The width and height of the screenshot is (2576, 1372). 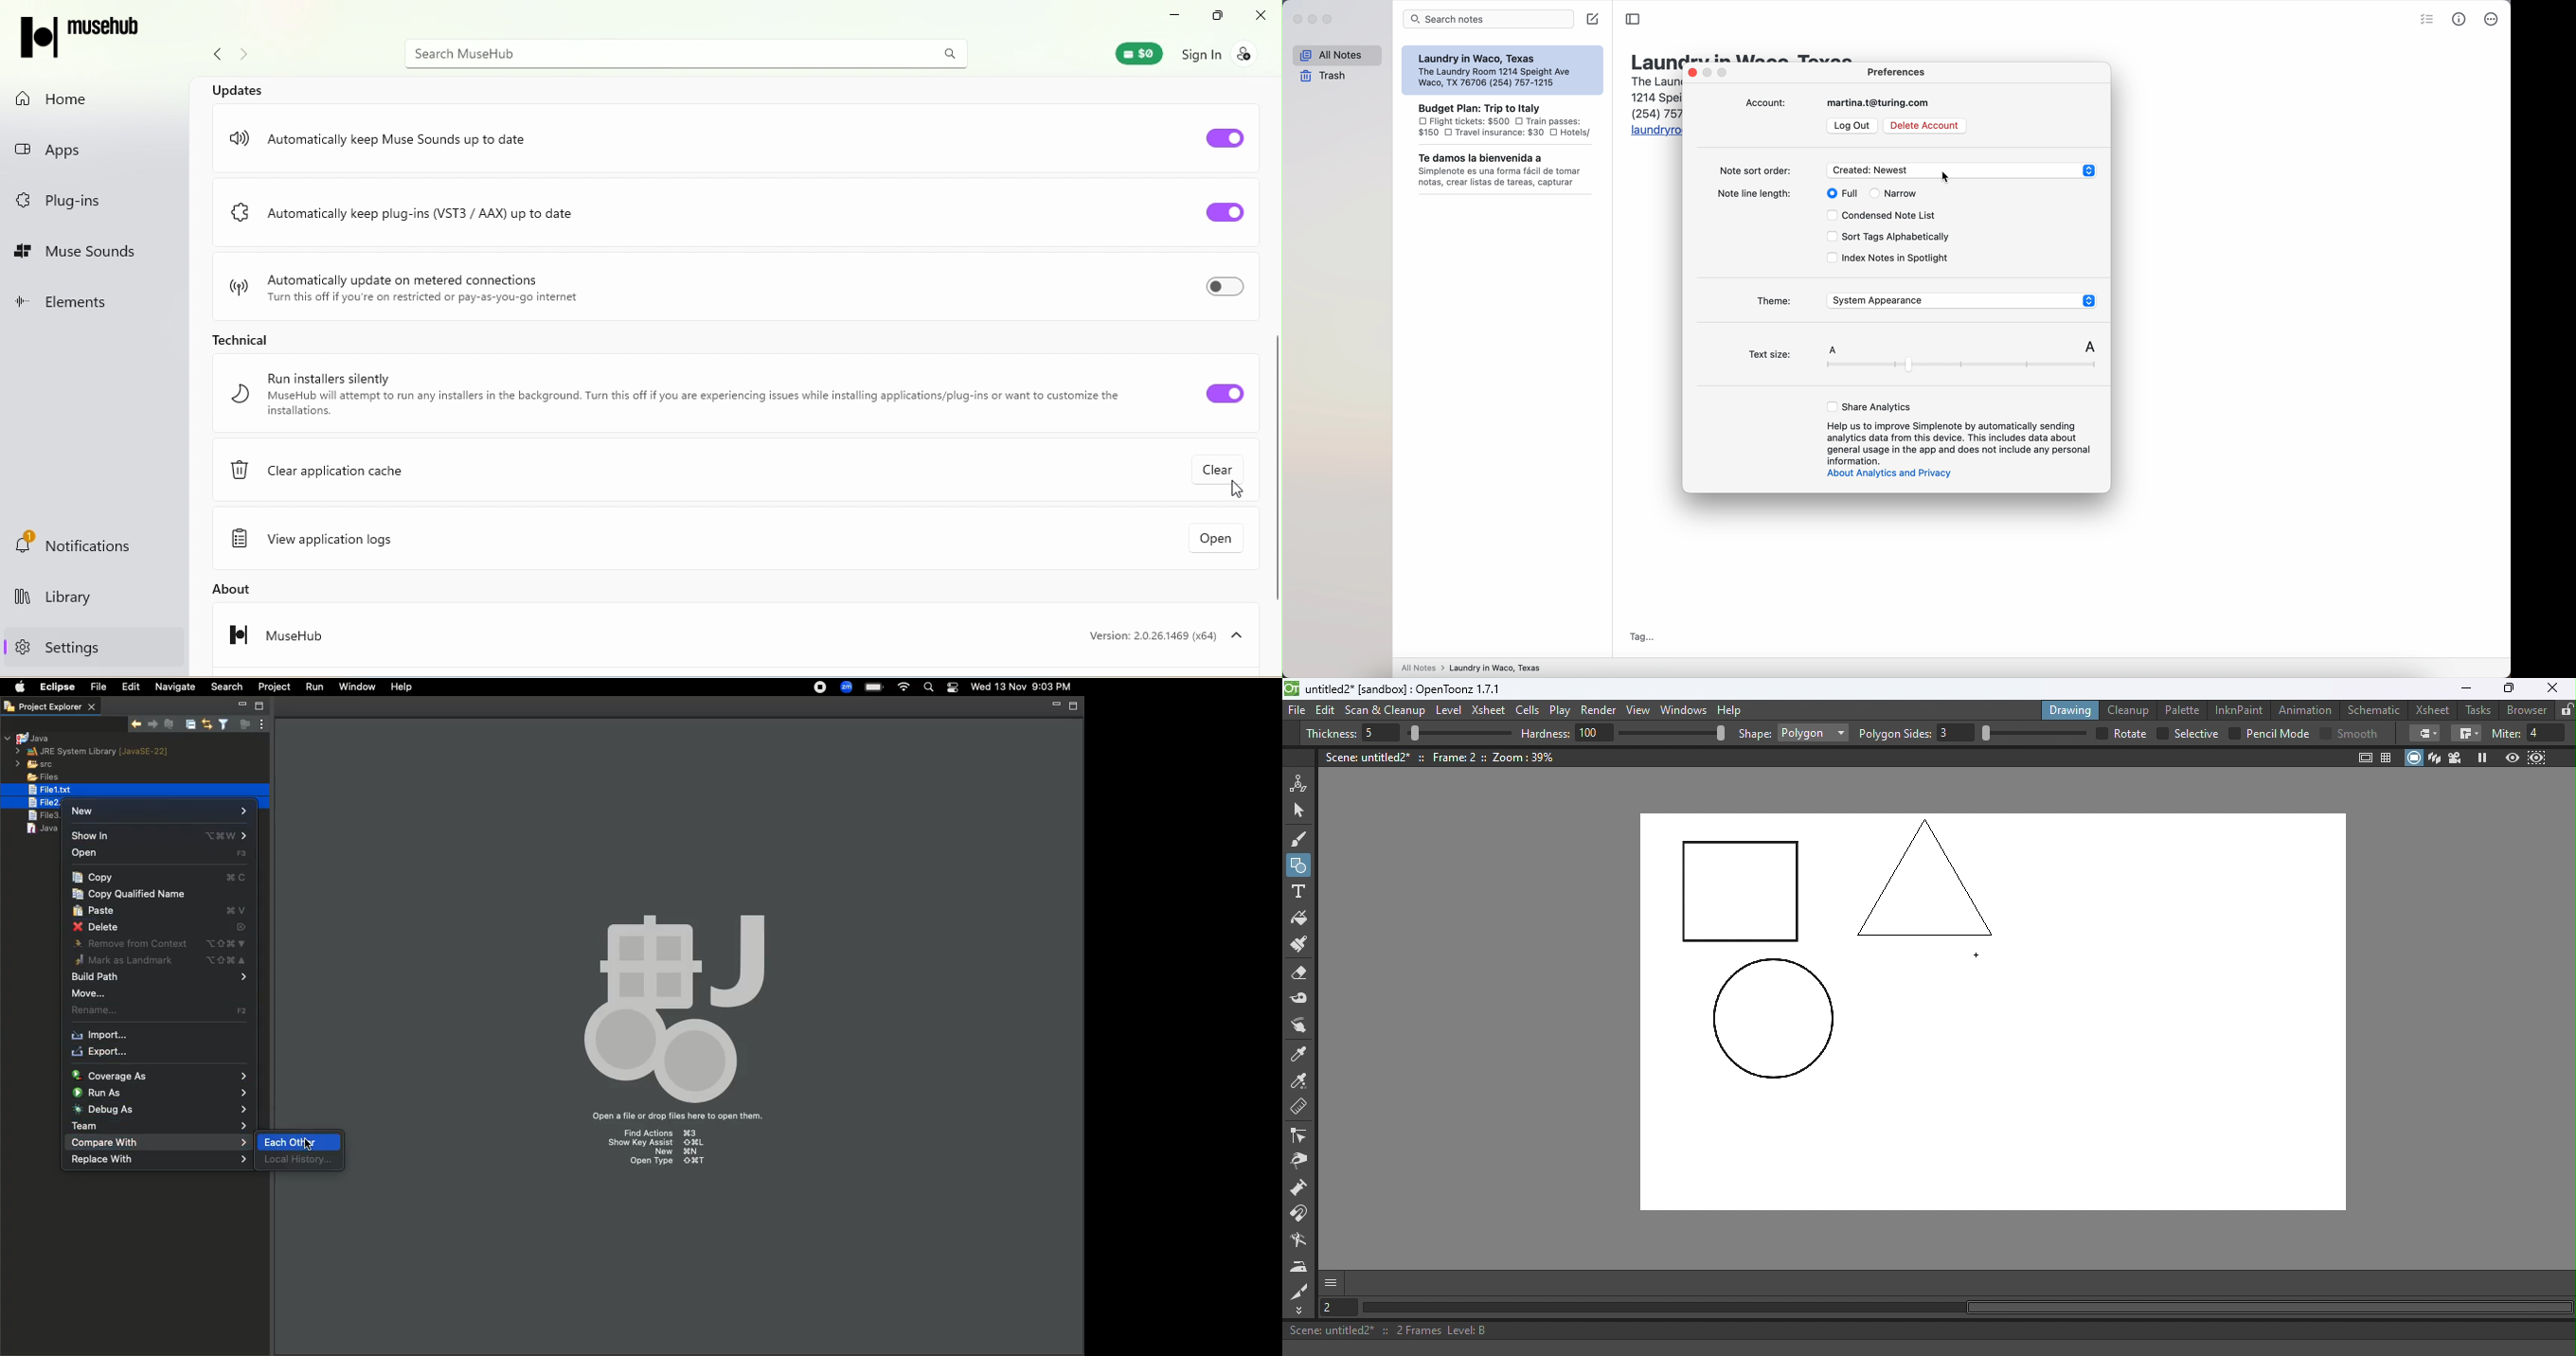 What do you see at coordinates (1442, 757) in the screenshot?
I see `Canvas details` at bounding box center [1442, 757].